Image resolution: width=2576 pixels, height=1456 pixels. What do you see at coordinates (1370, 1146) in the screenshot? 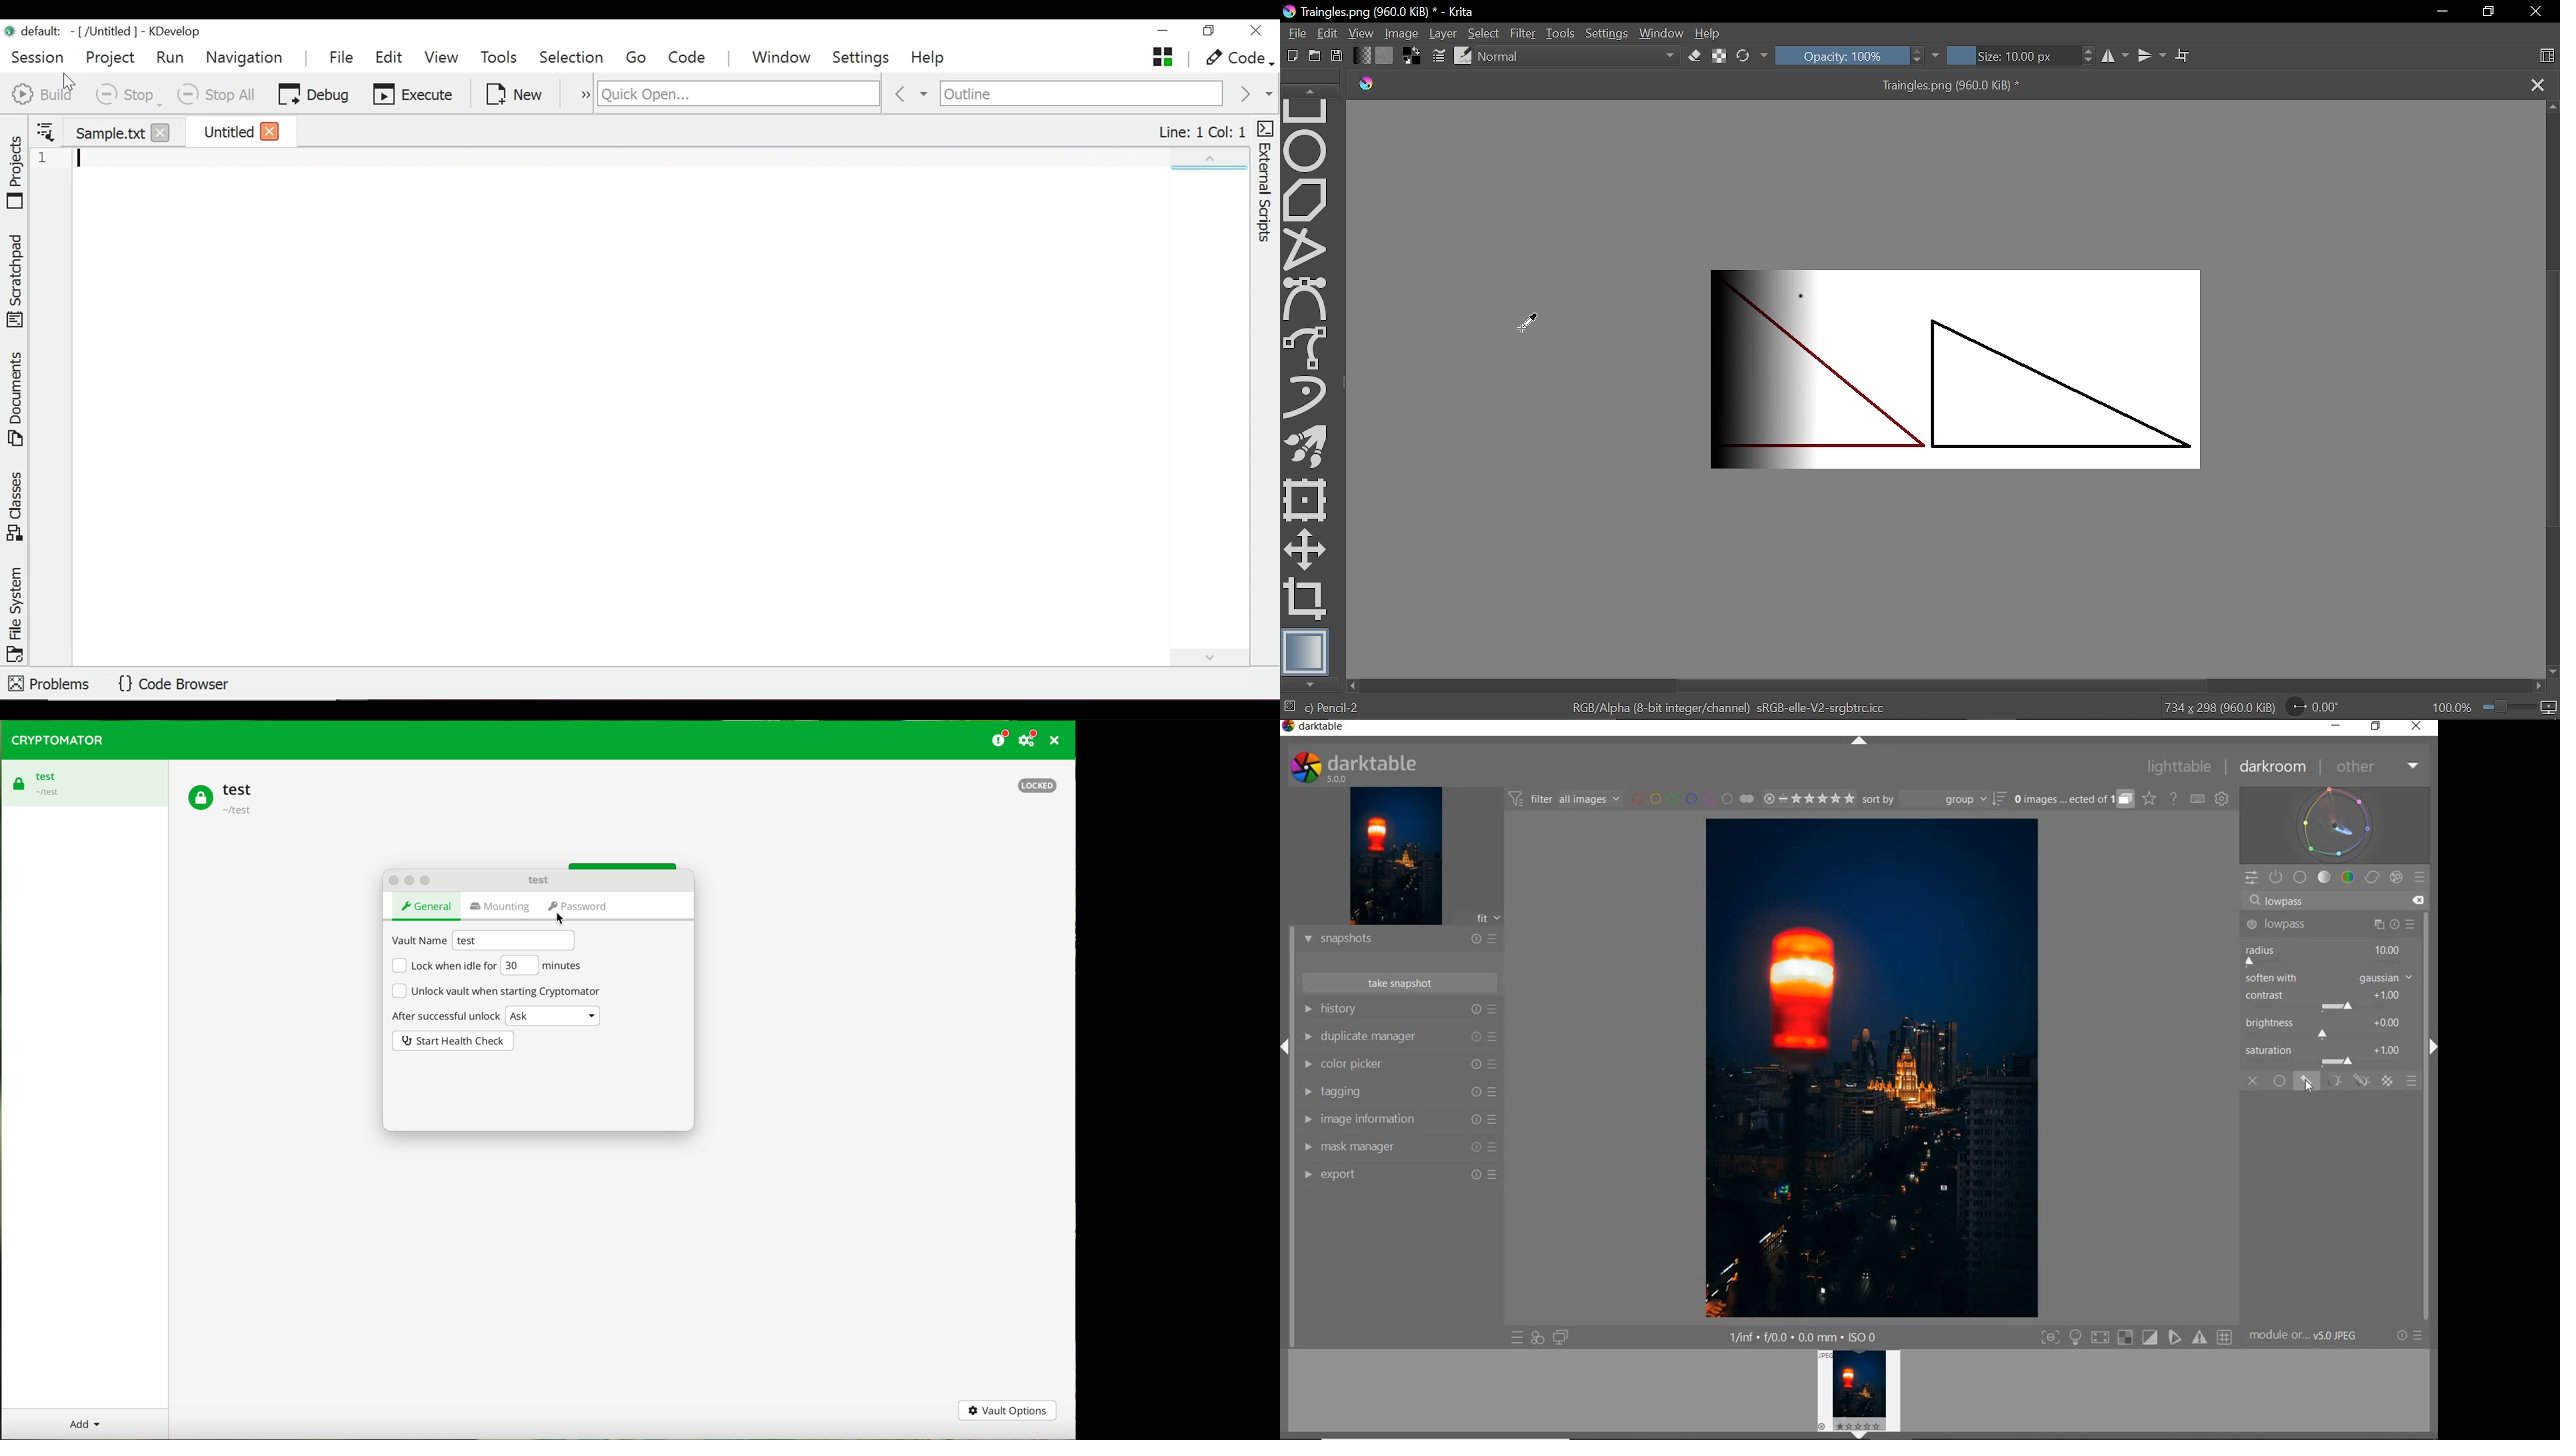
I see `MASK MANAGER` at bounding box center [1370, 1146].